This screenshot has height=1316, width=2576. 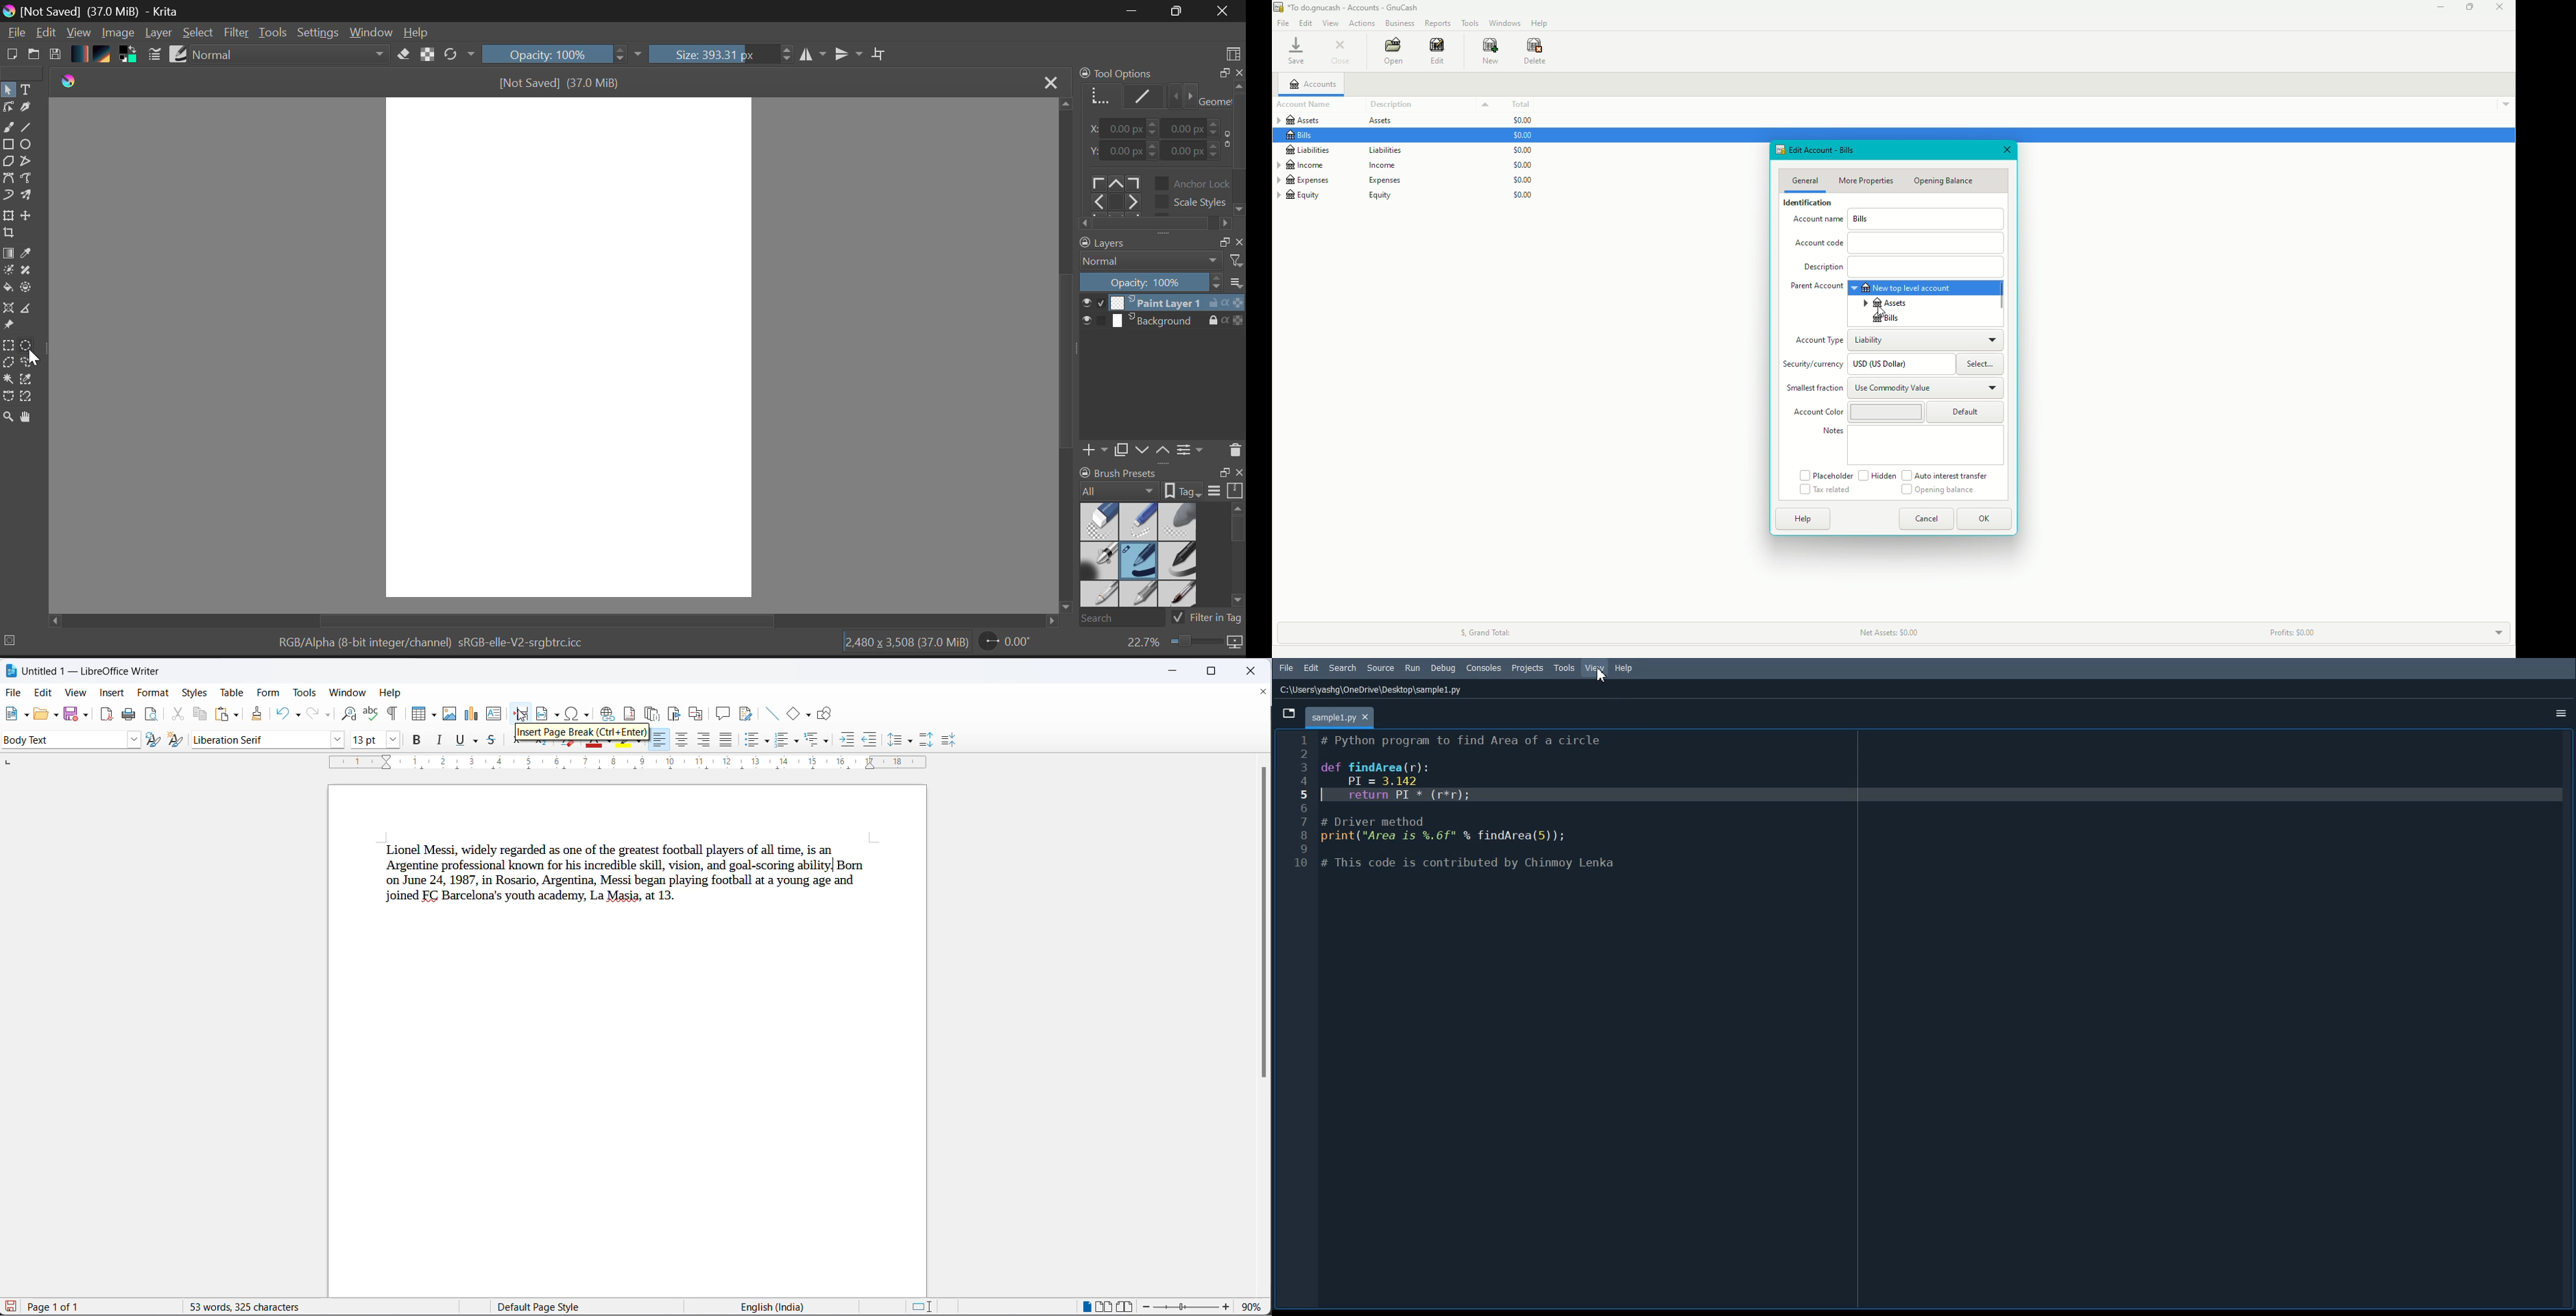 What do you see at coordinates (923, 1307) in the screenshot?
I see `standard selection` at bounding box center [923, 1307].